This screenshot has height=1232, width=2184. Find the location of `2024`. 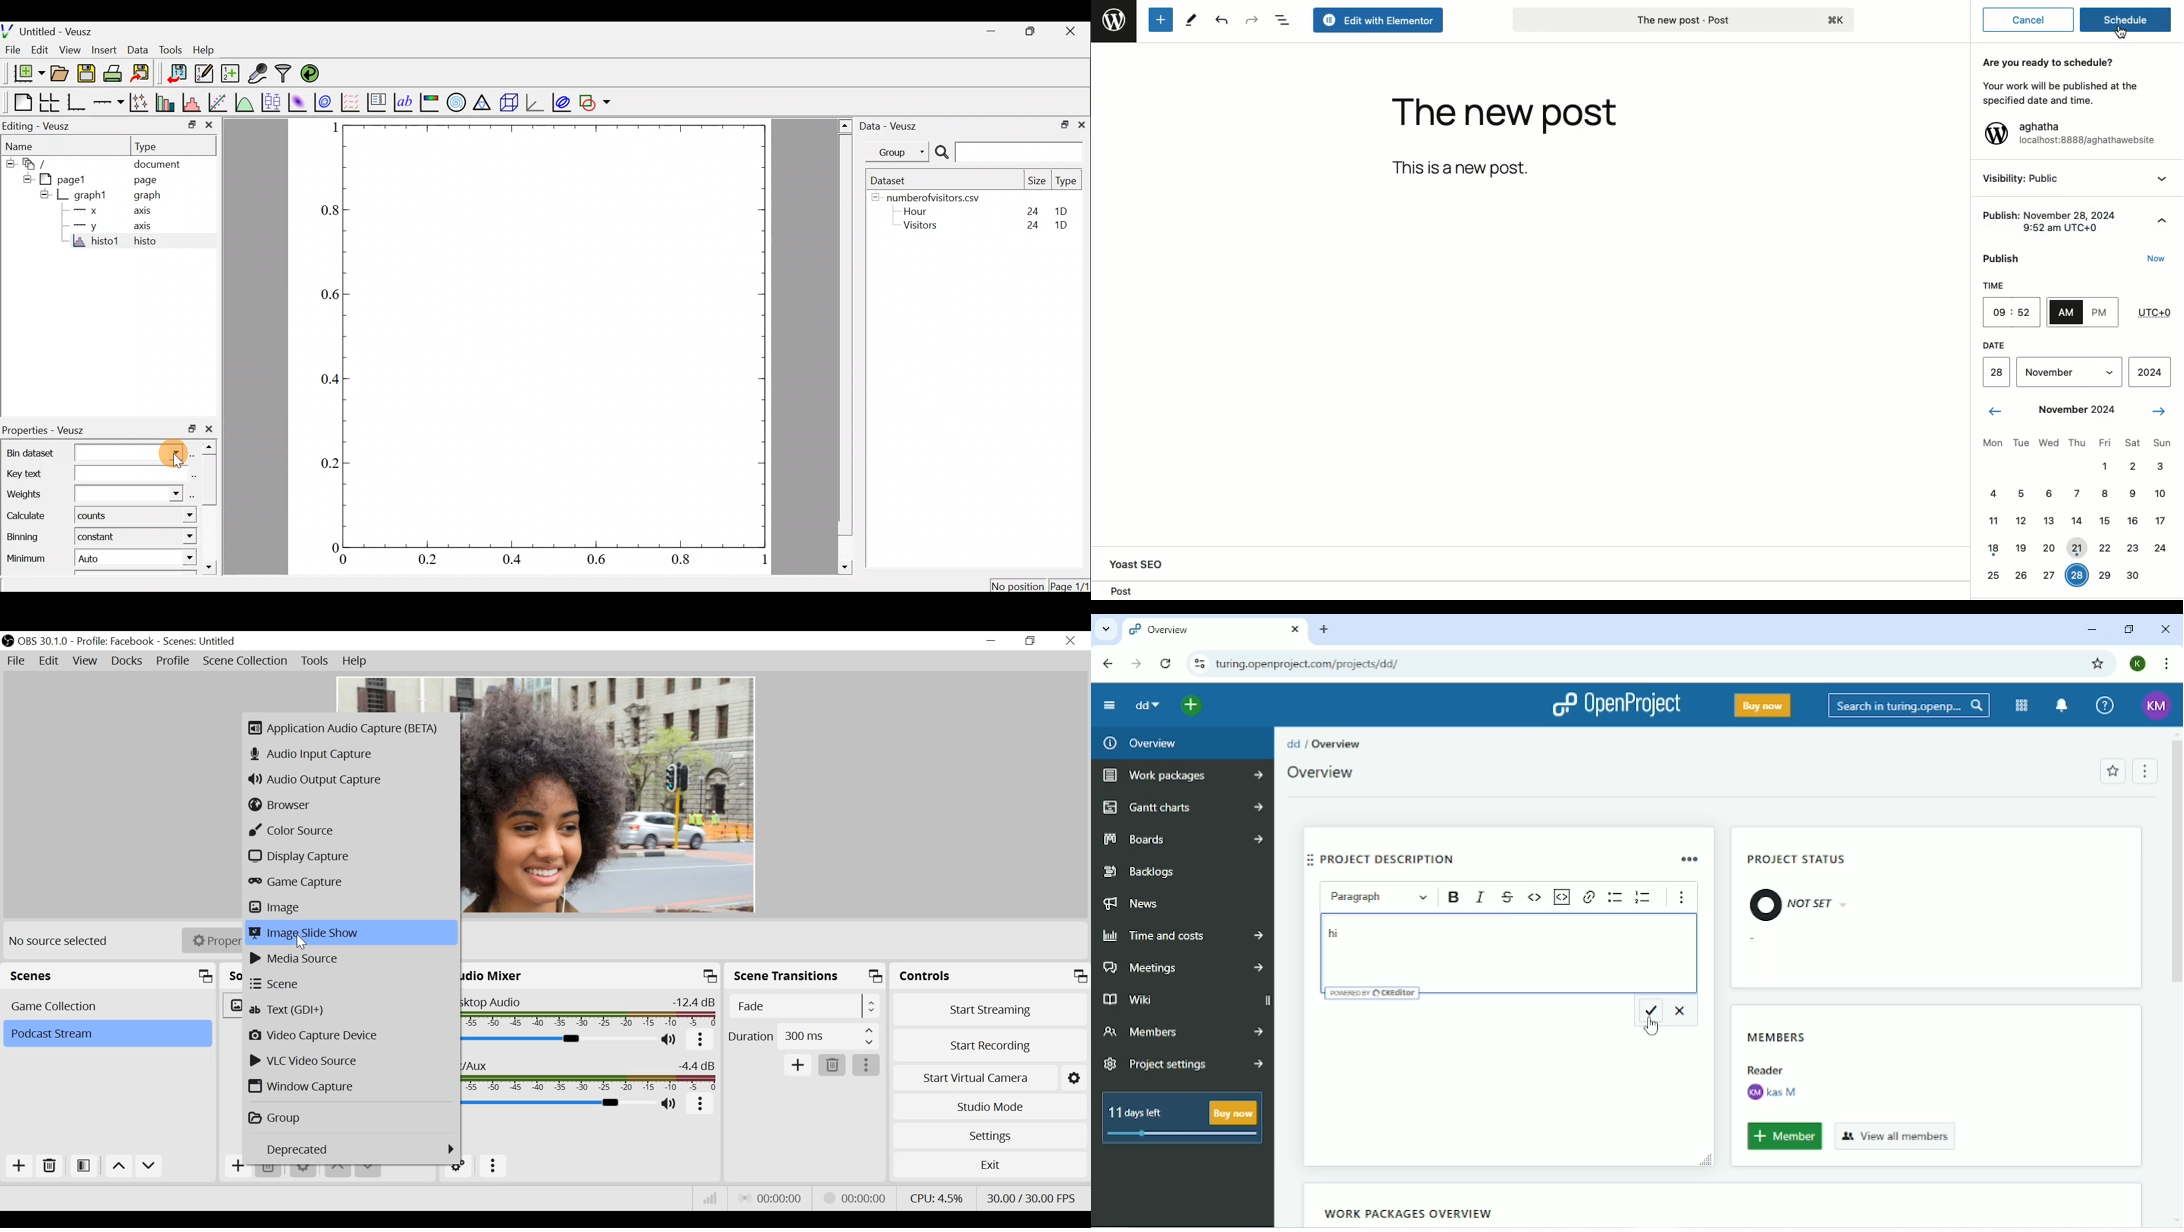

2024 is located at coordinates (2150, 371).